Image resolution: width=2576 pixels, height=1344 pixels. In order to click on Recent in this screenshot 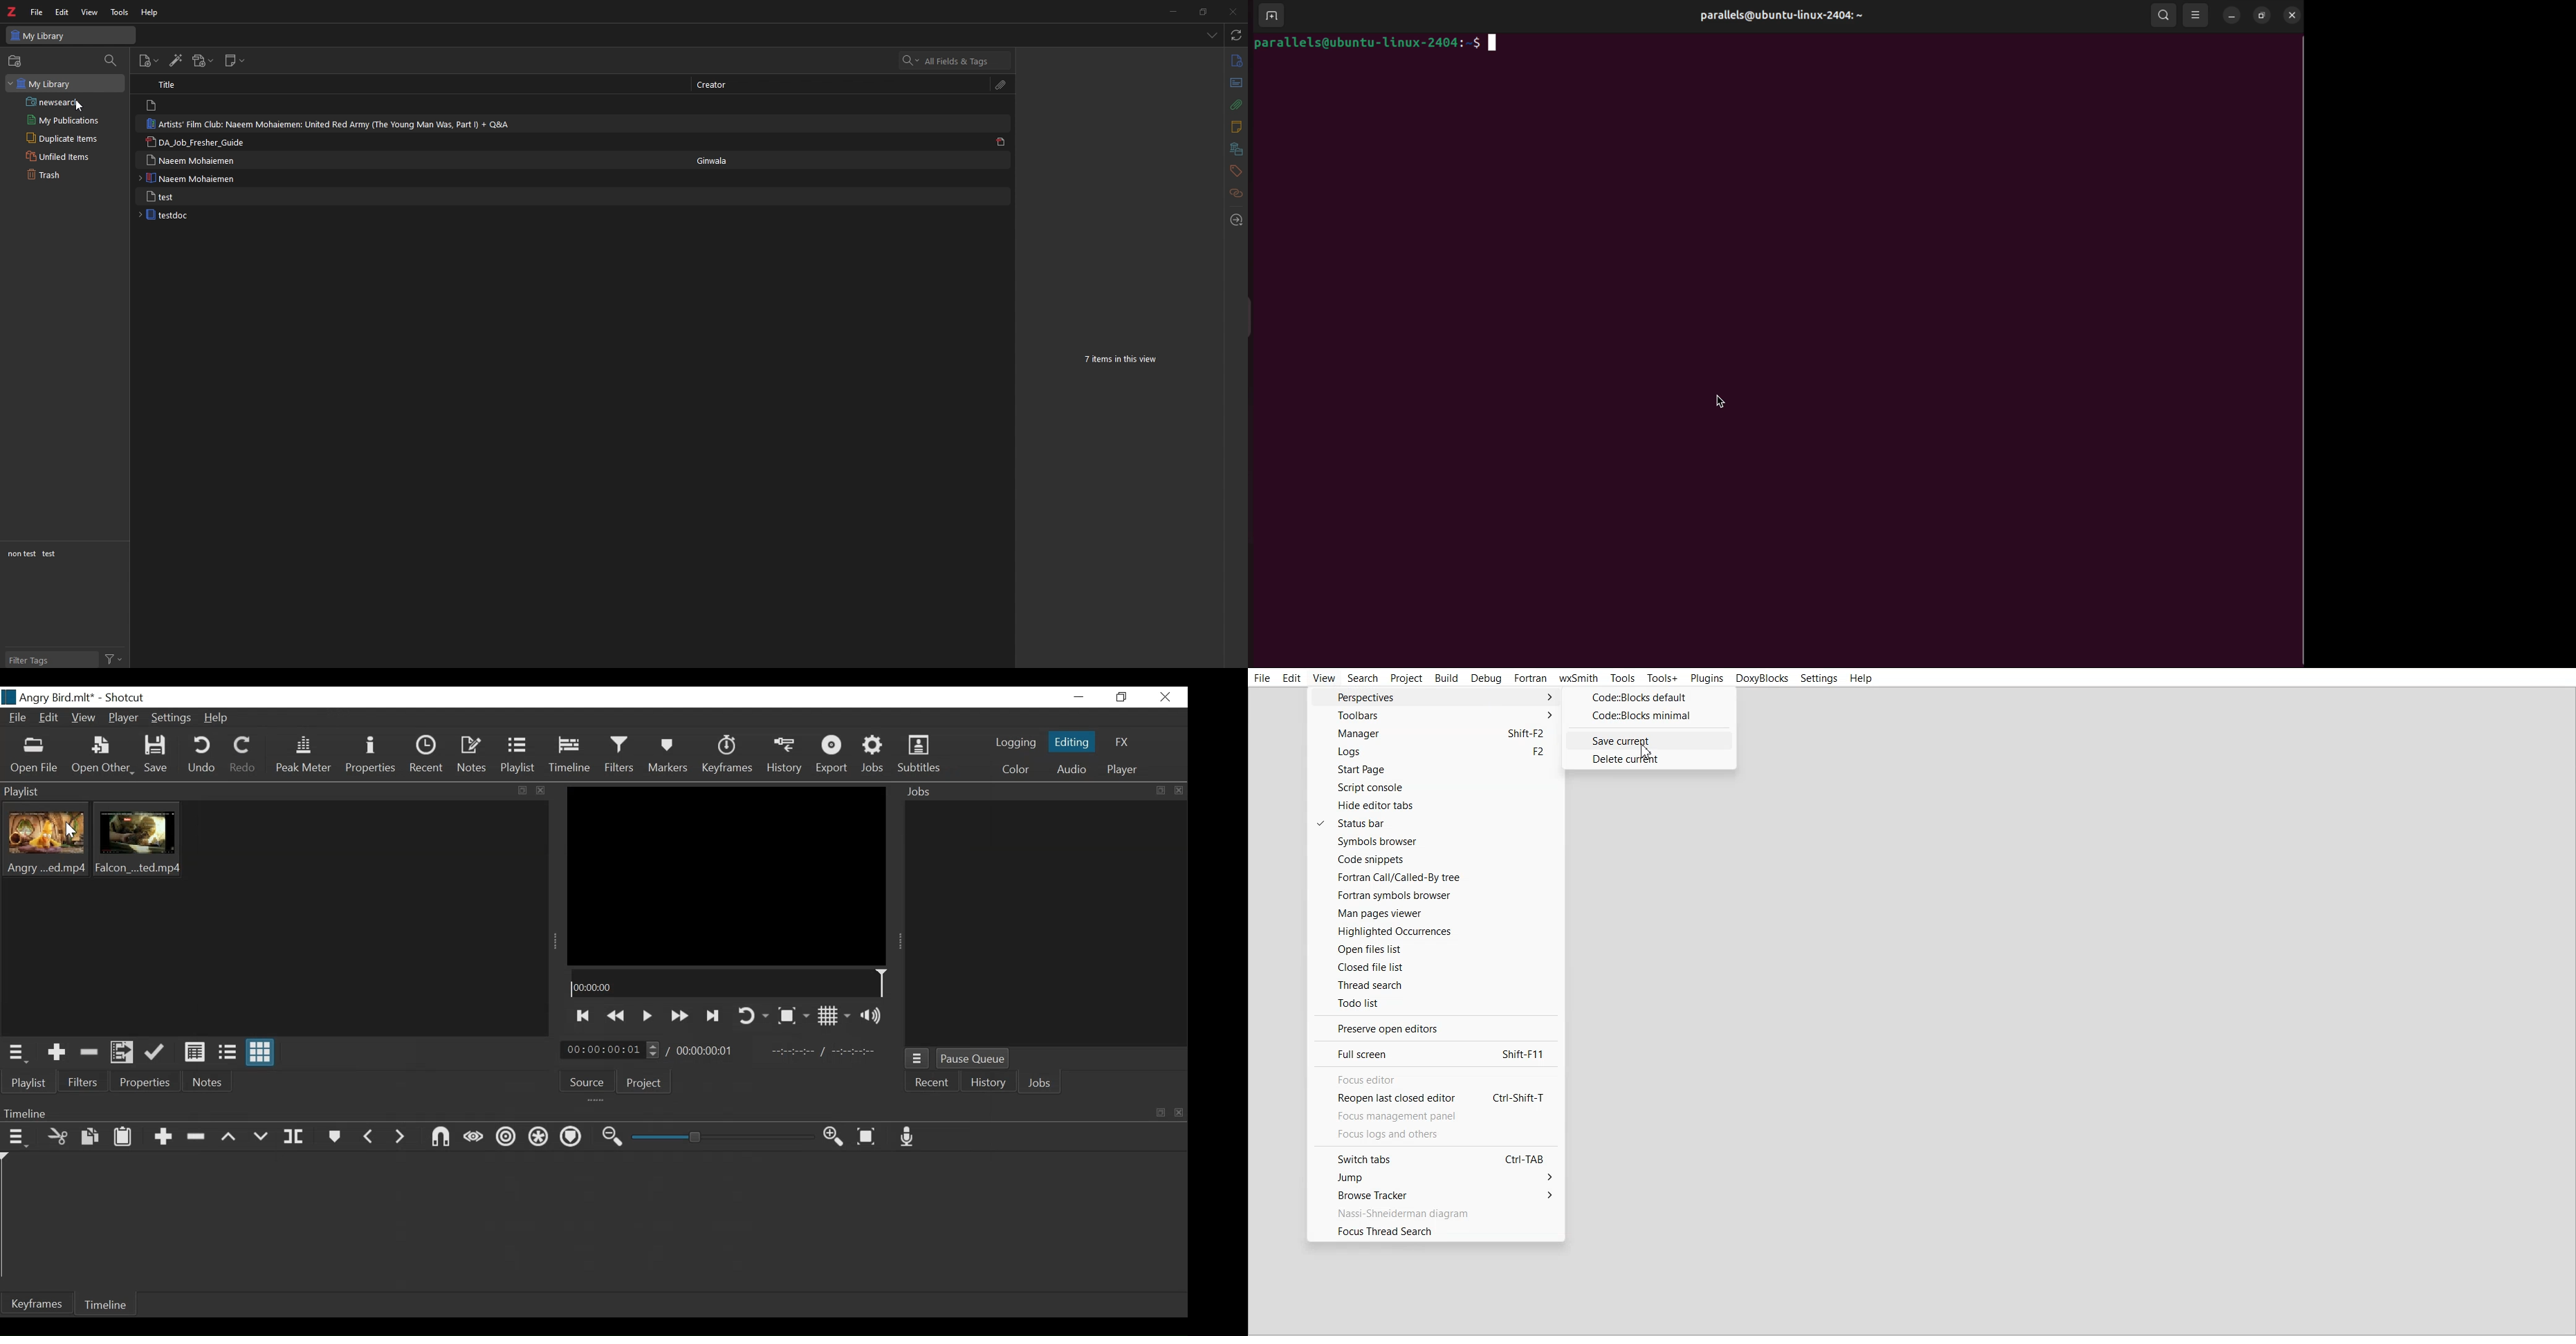, I will do `click(428, 755)`.